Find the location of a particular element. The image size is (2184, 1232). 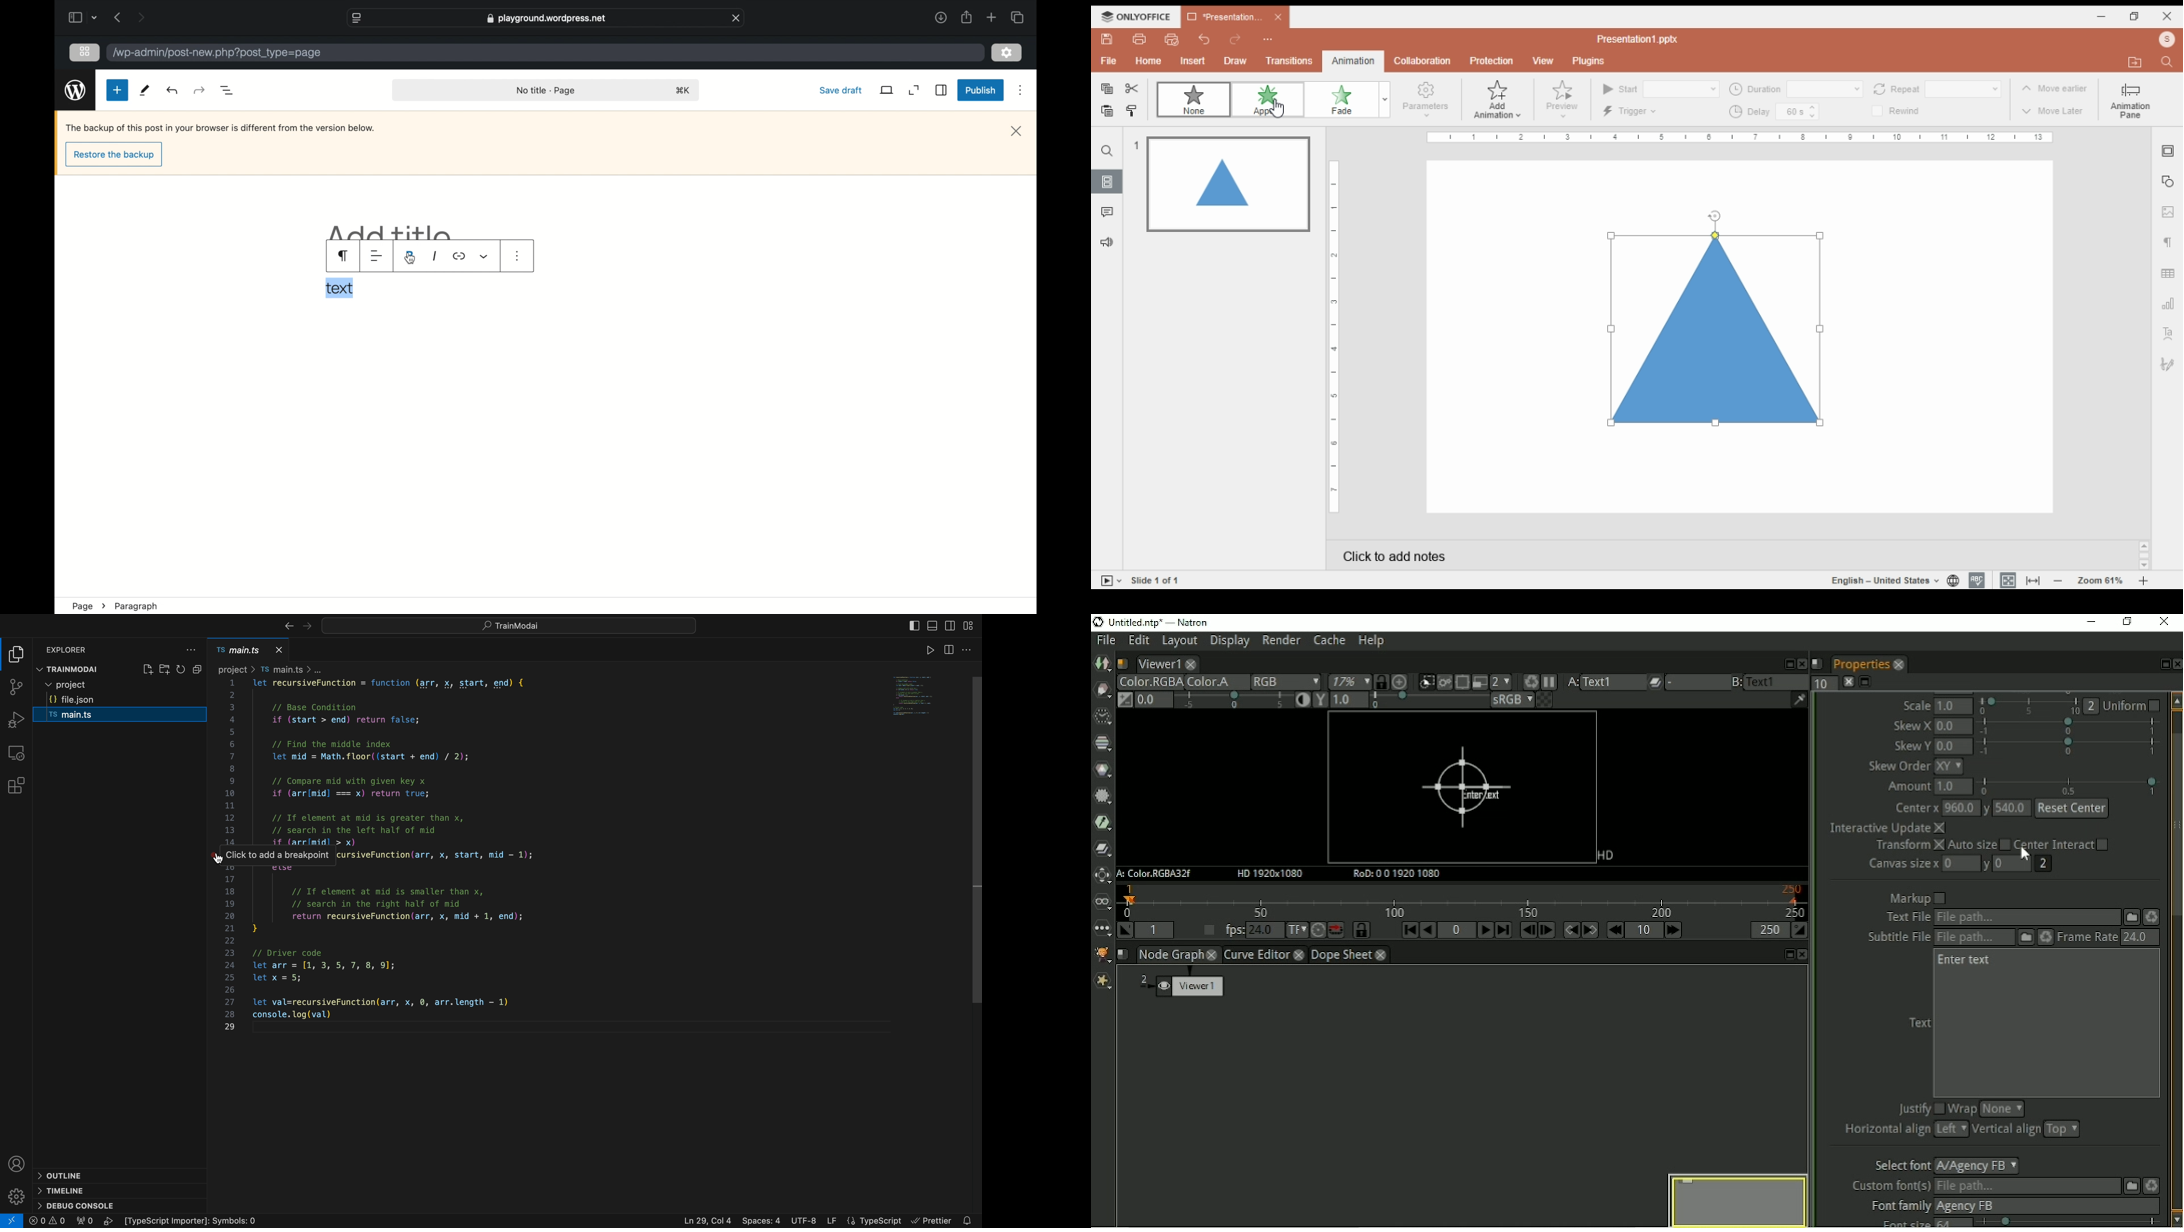

Markup is located at coordinates (1918, 898).